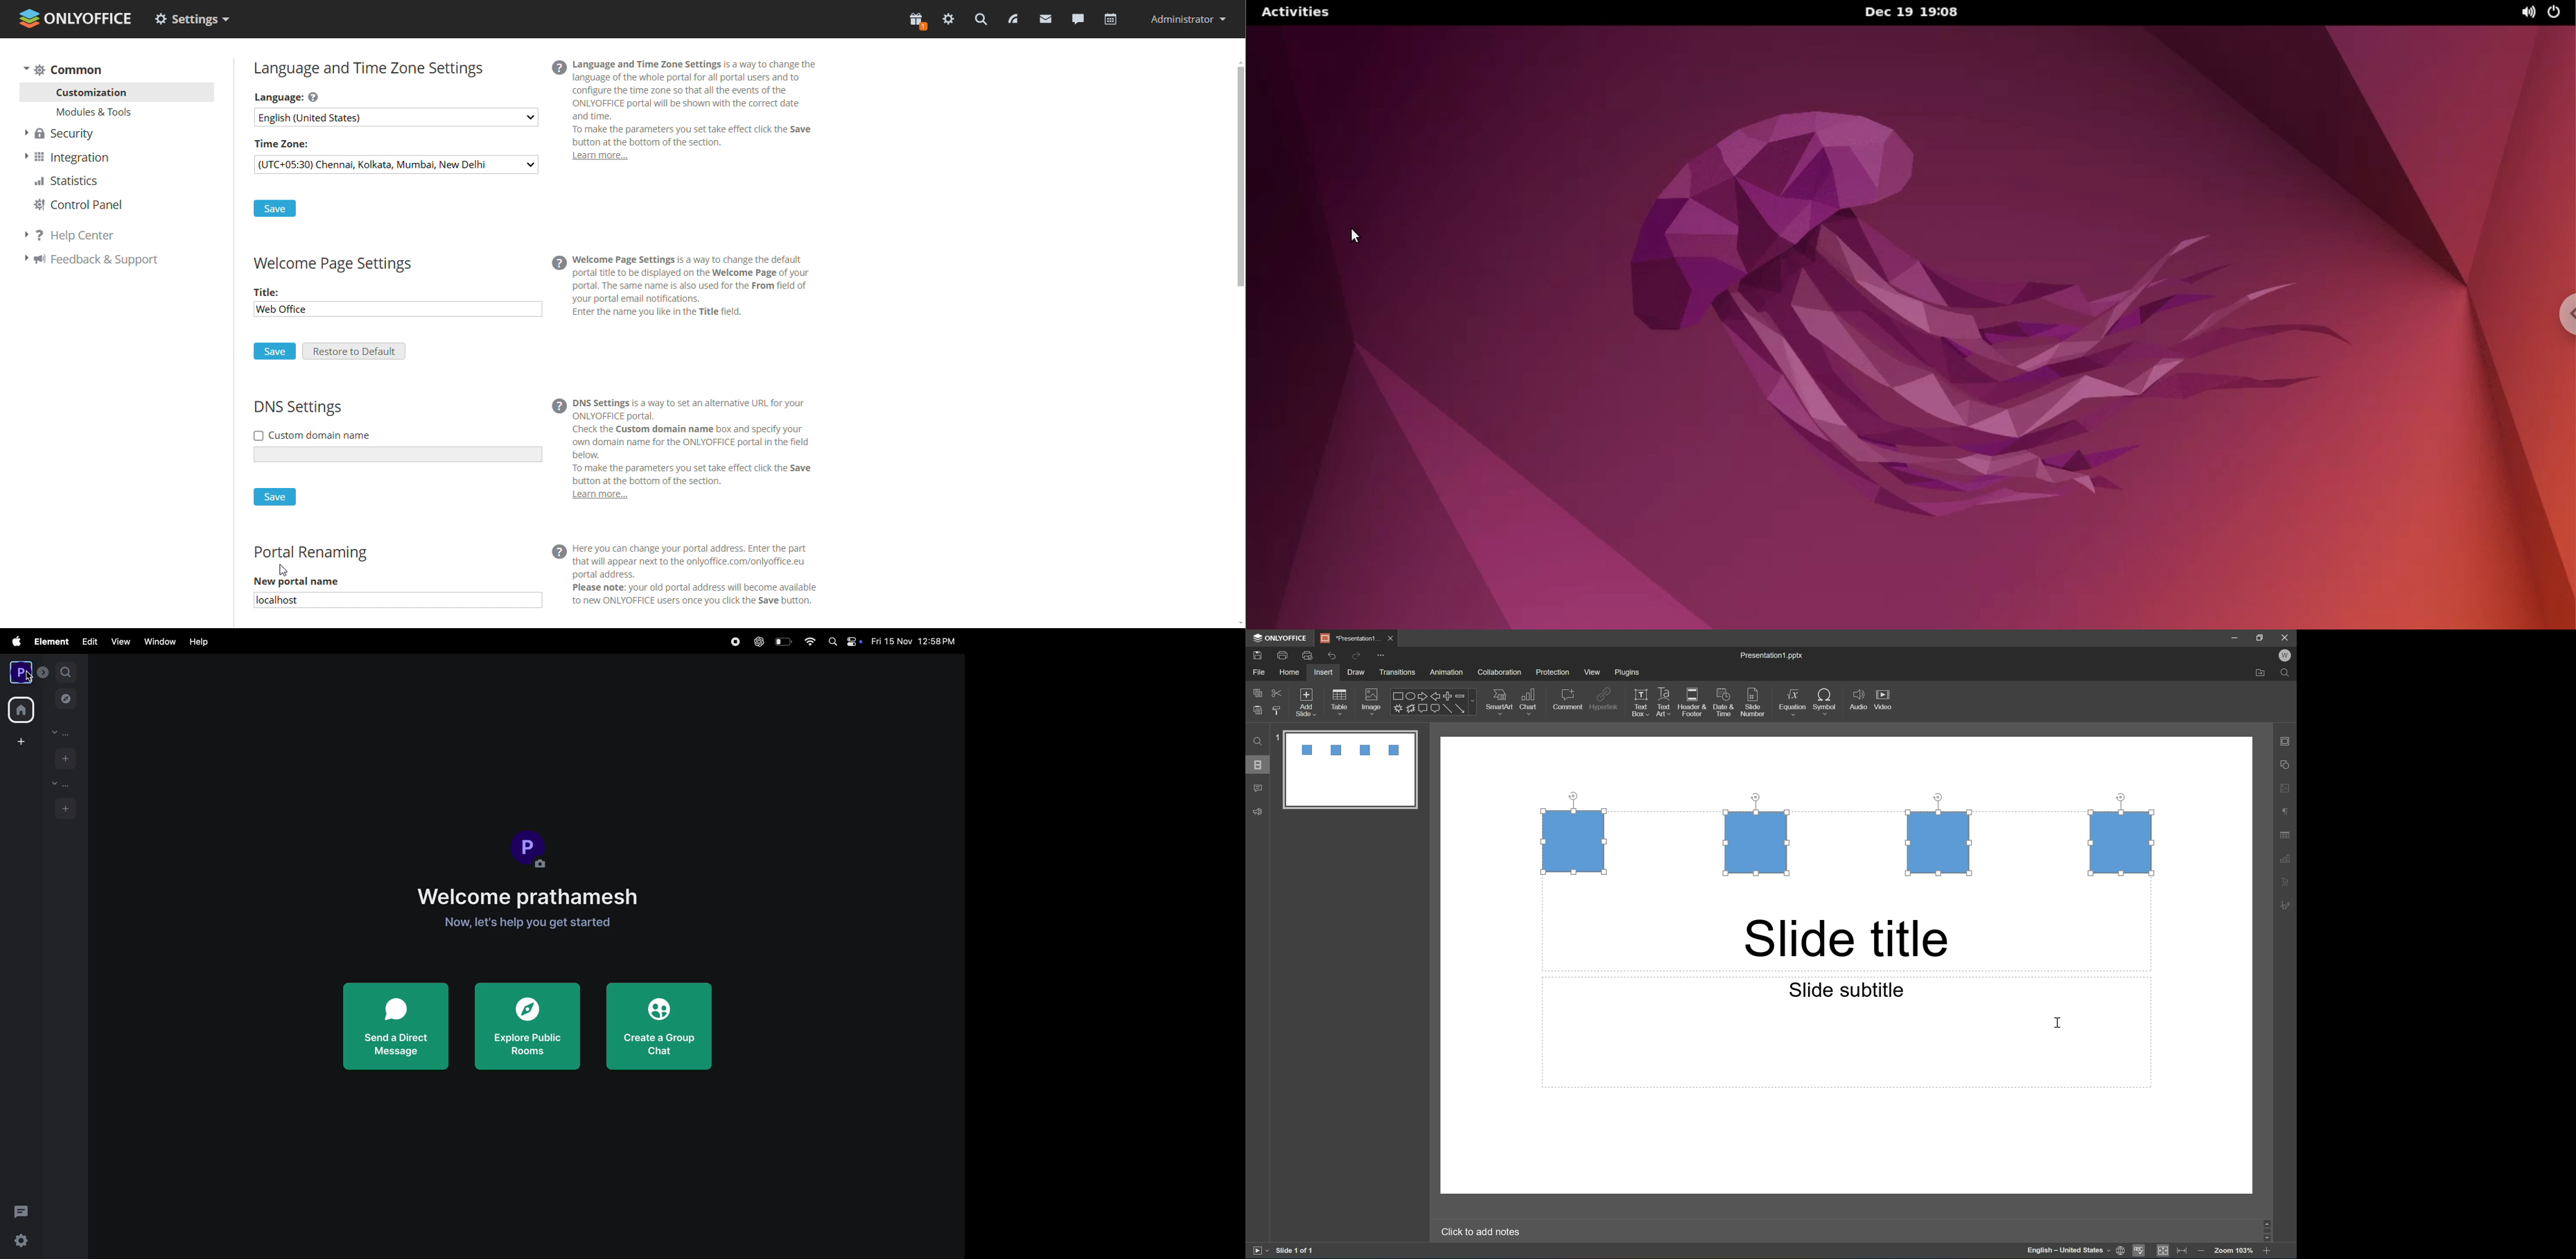 This screenshot has width=2576, height=1260. What do you see at coordinates (27, 681) in the screenshot?
I see `cursor` at bounding box center [27, 681].